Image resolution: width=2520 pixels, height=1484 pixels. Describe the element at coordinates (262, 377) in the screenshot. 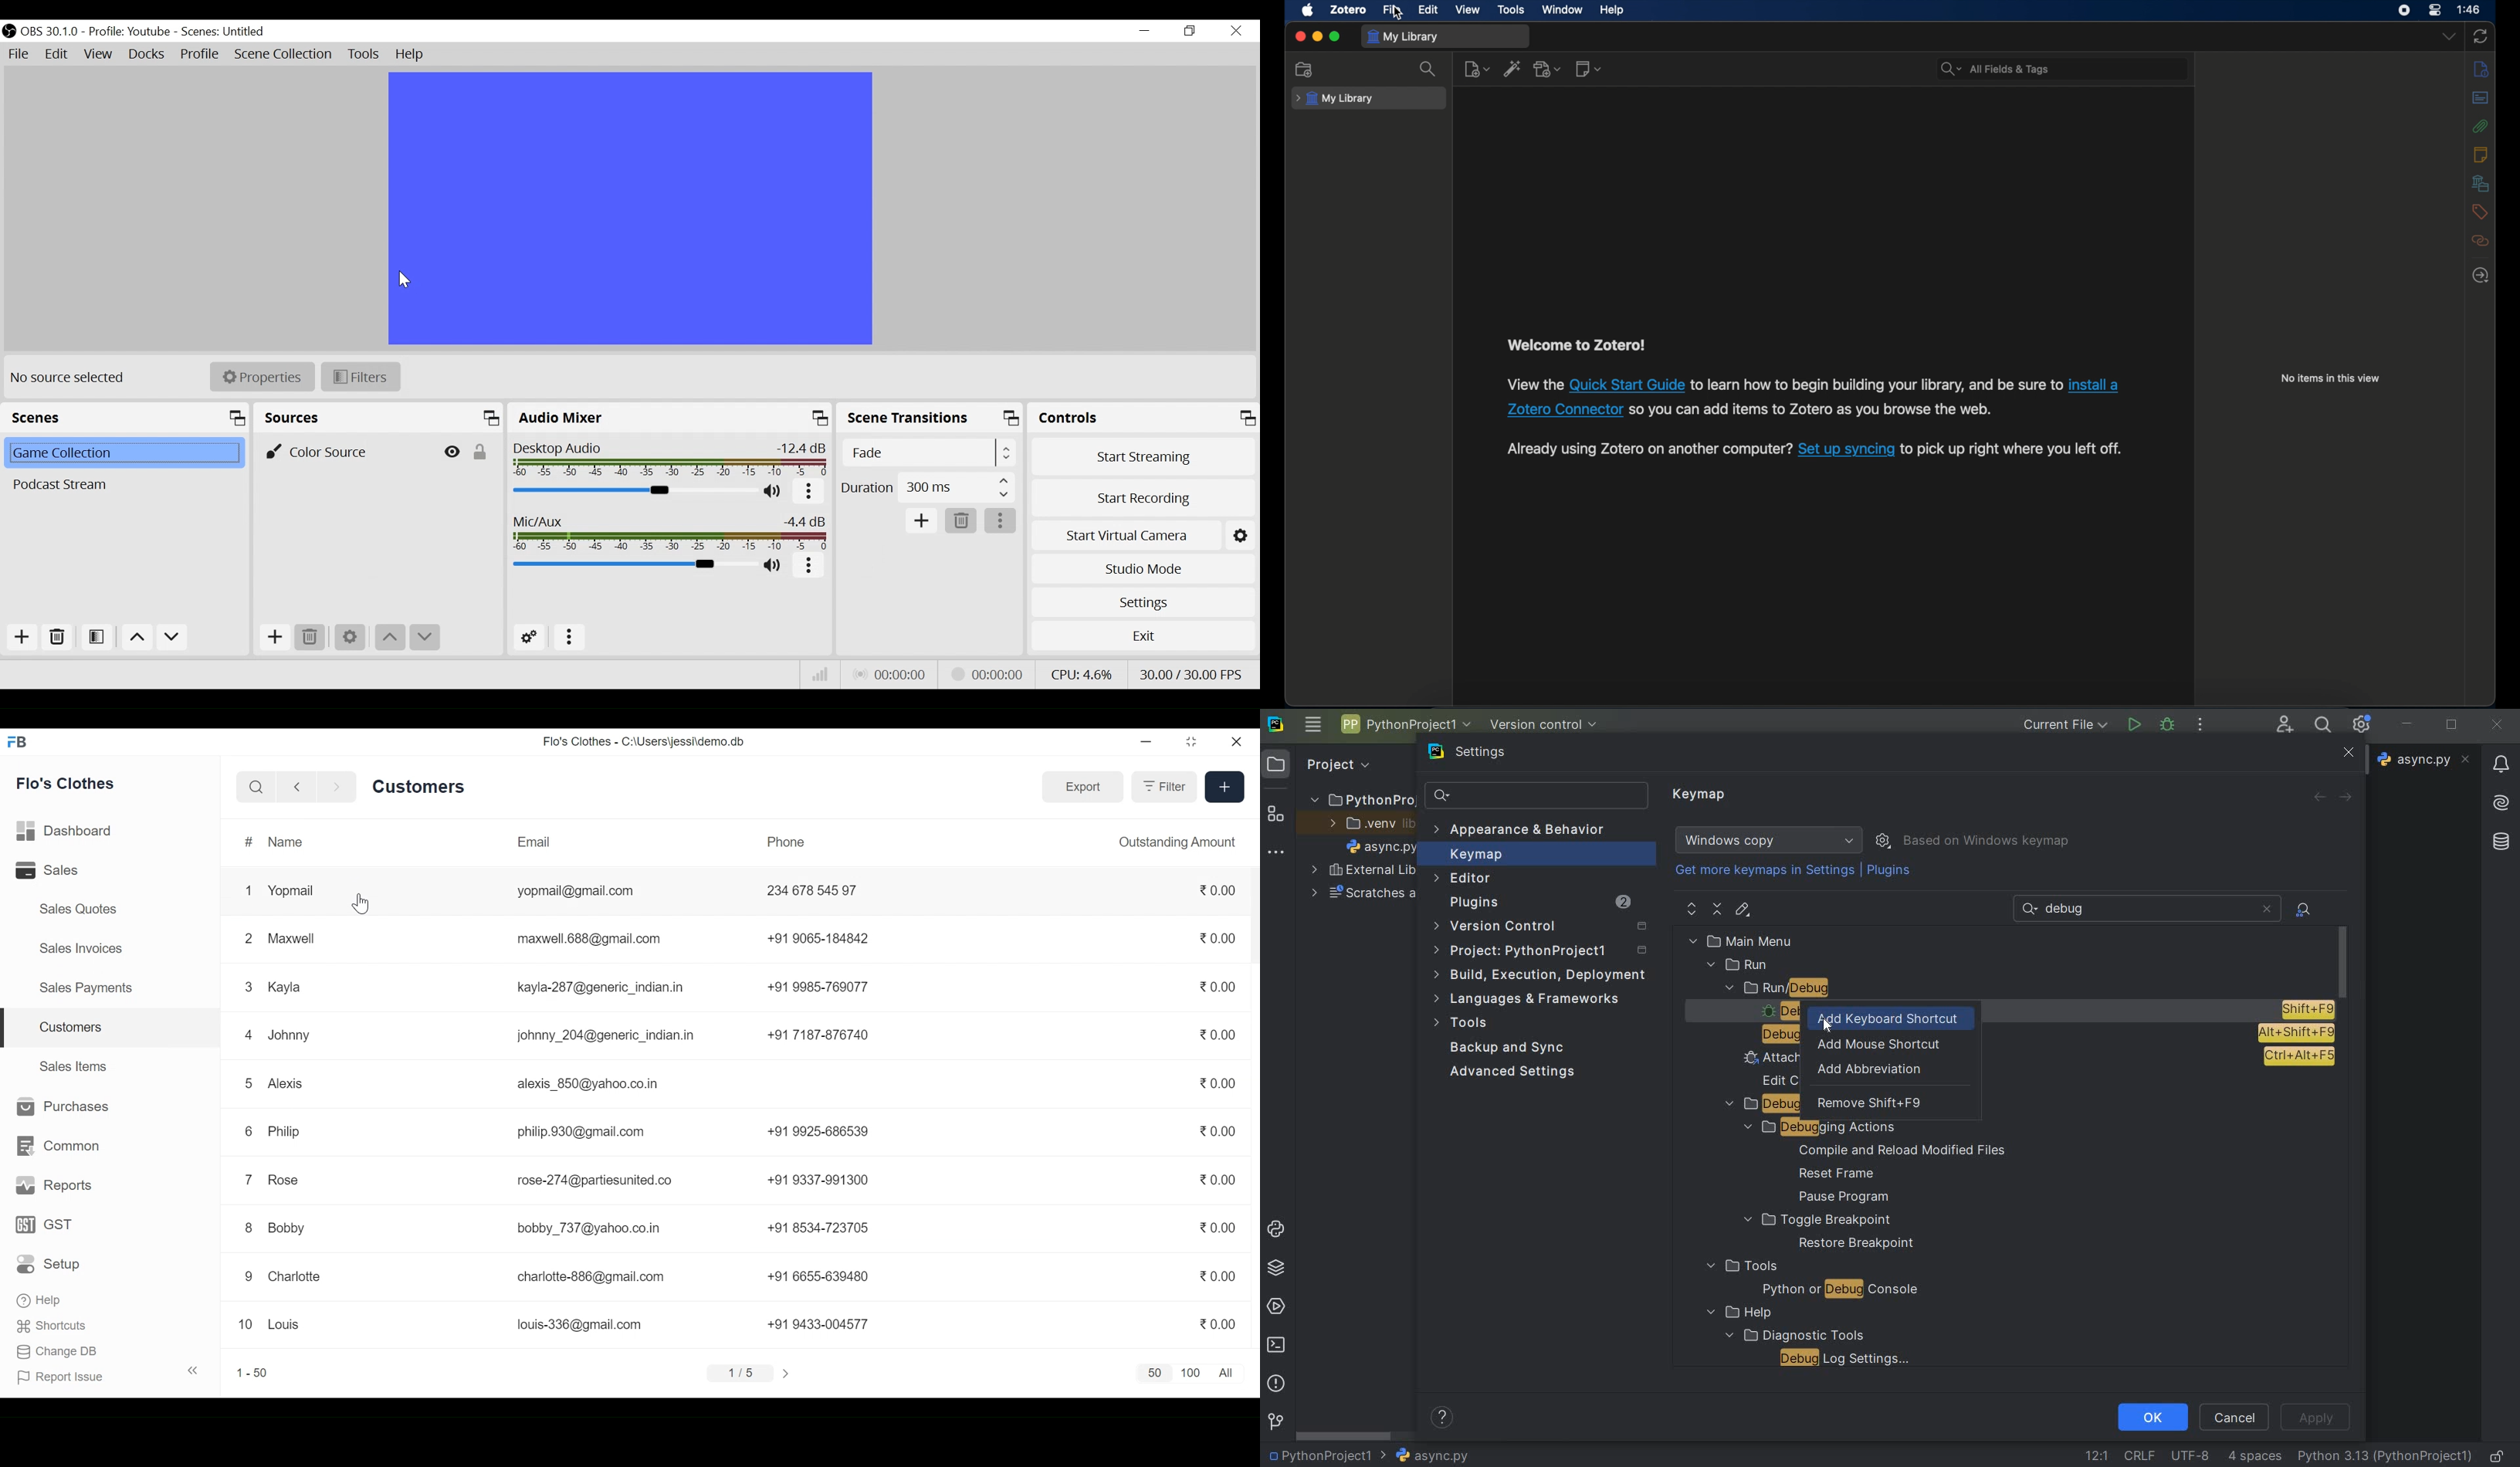

I see `Properties` at that location.